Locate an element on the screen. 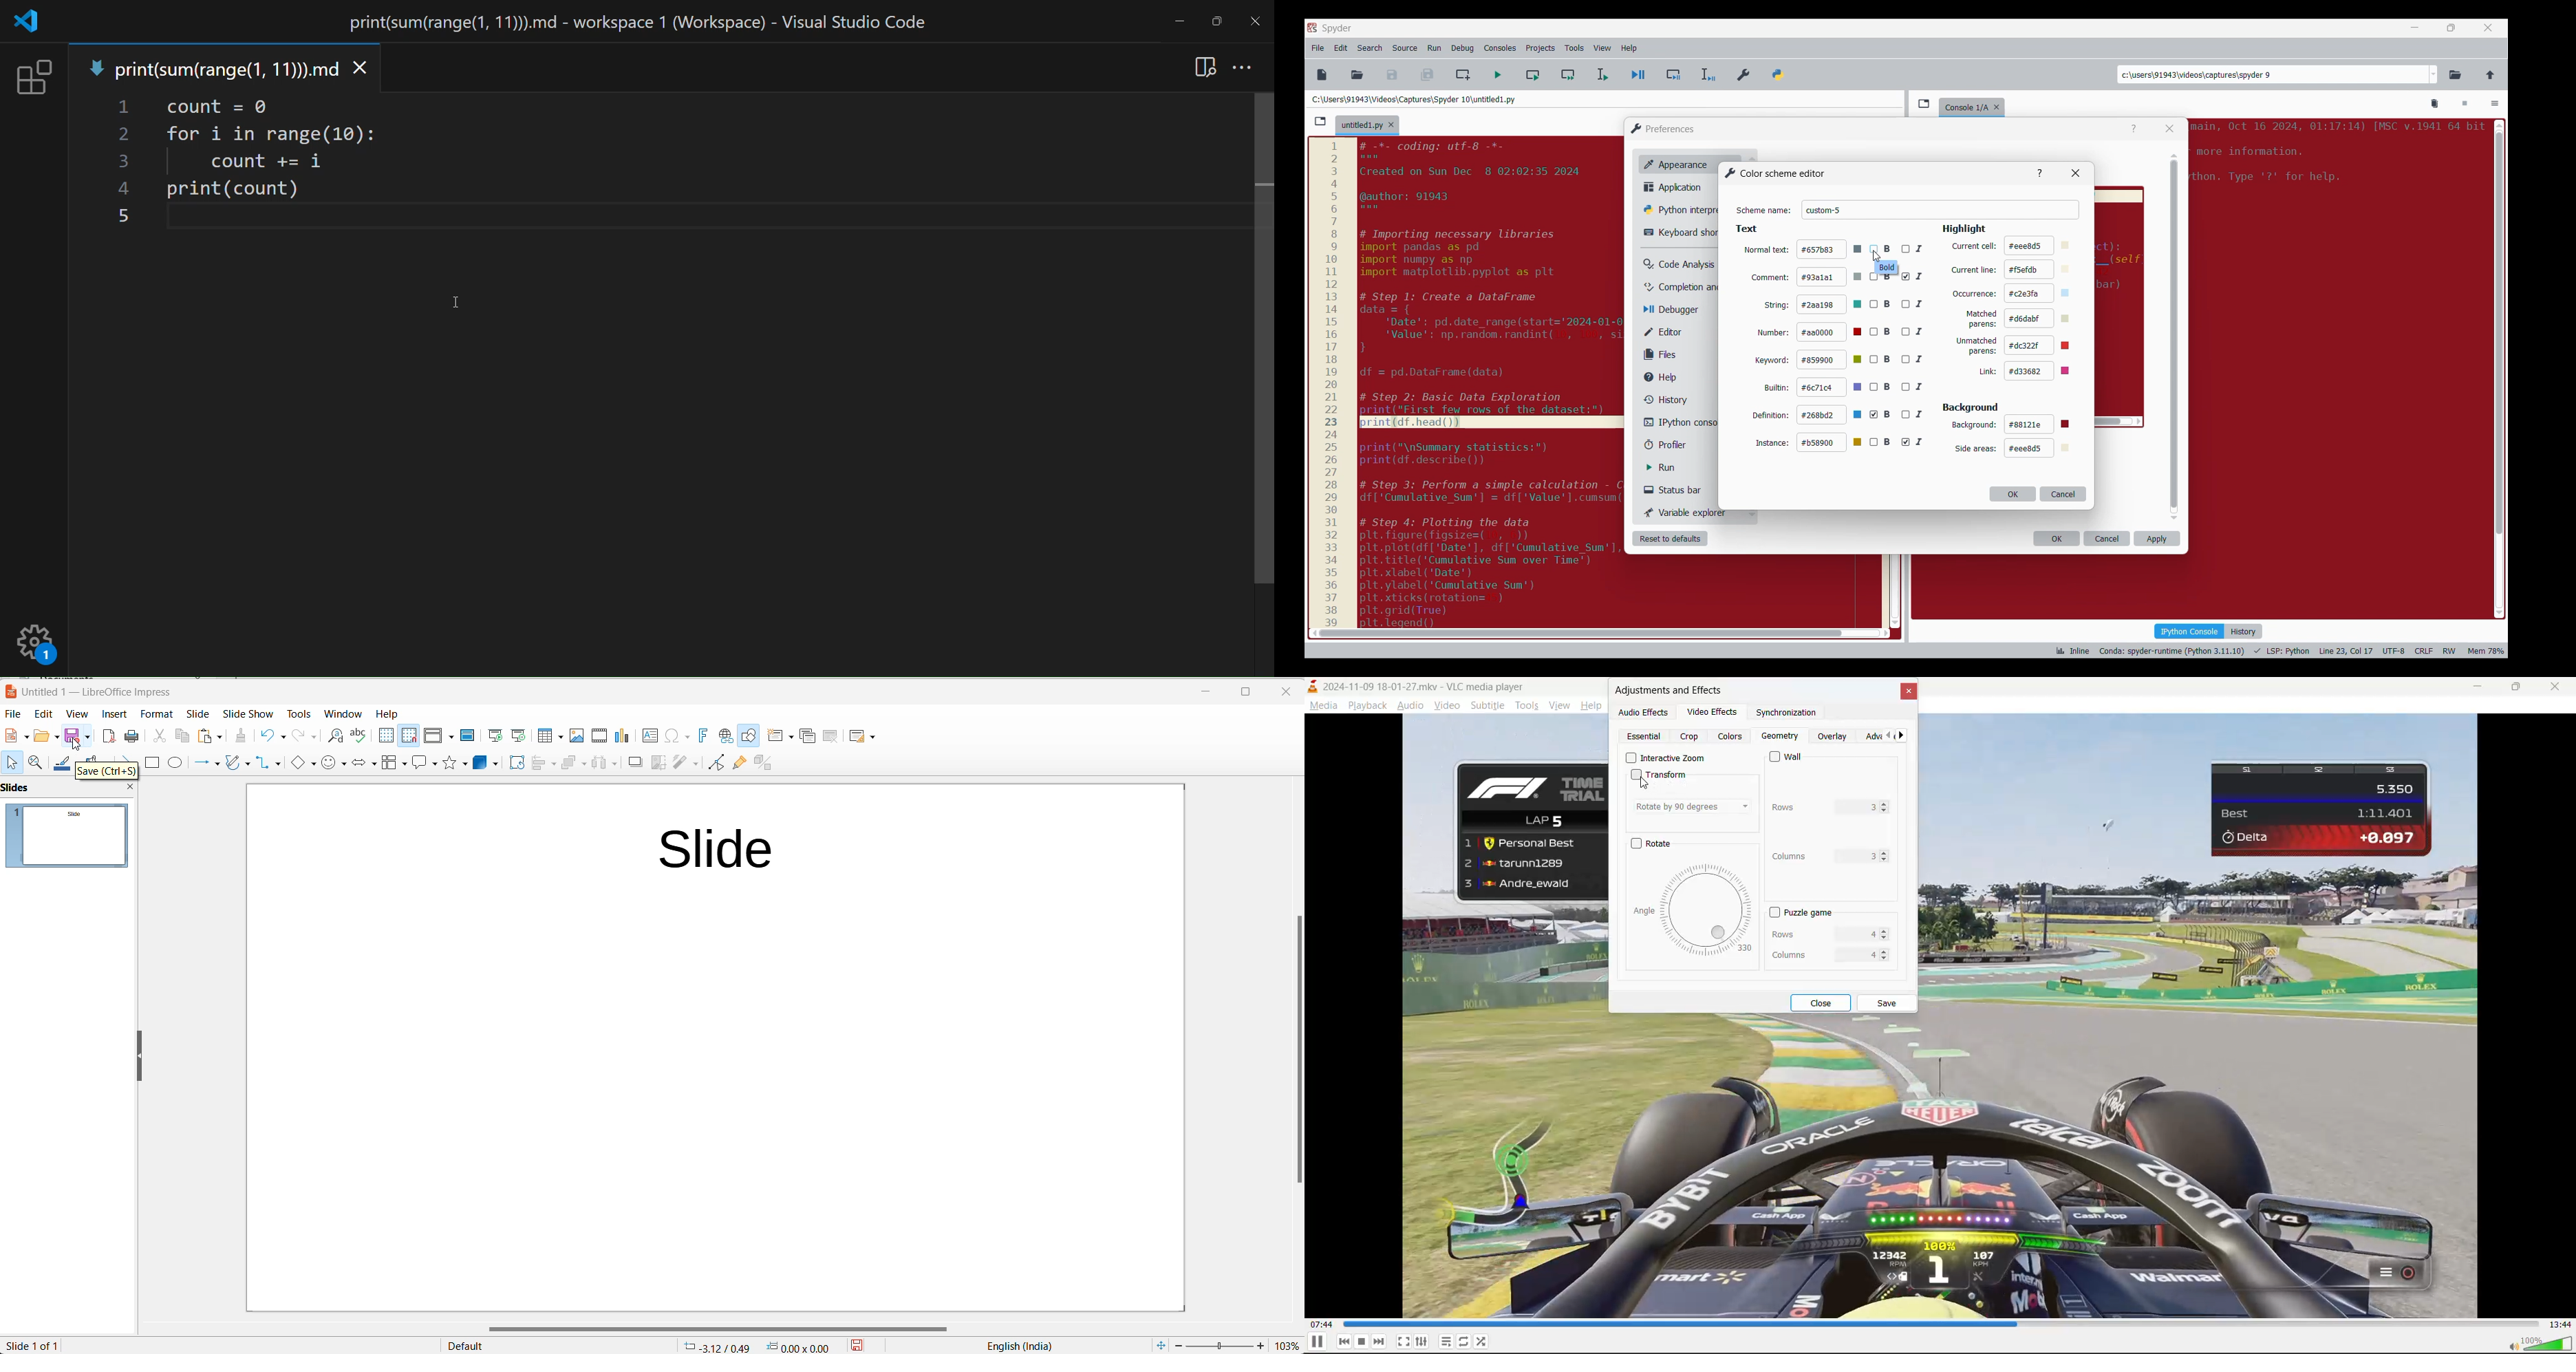 The width and height of the screenshot is (2576, 1372). File menu  is located at coordinates (1318, 48).